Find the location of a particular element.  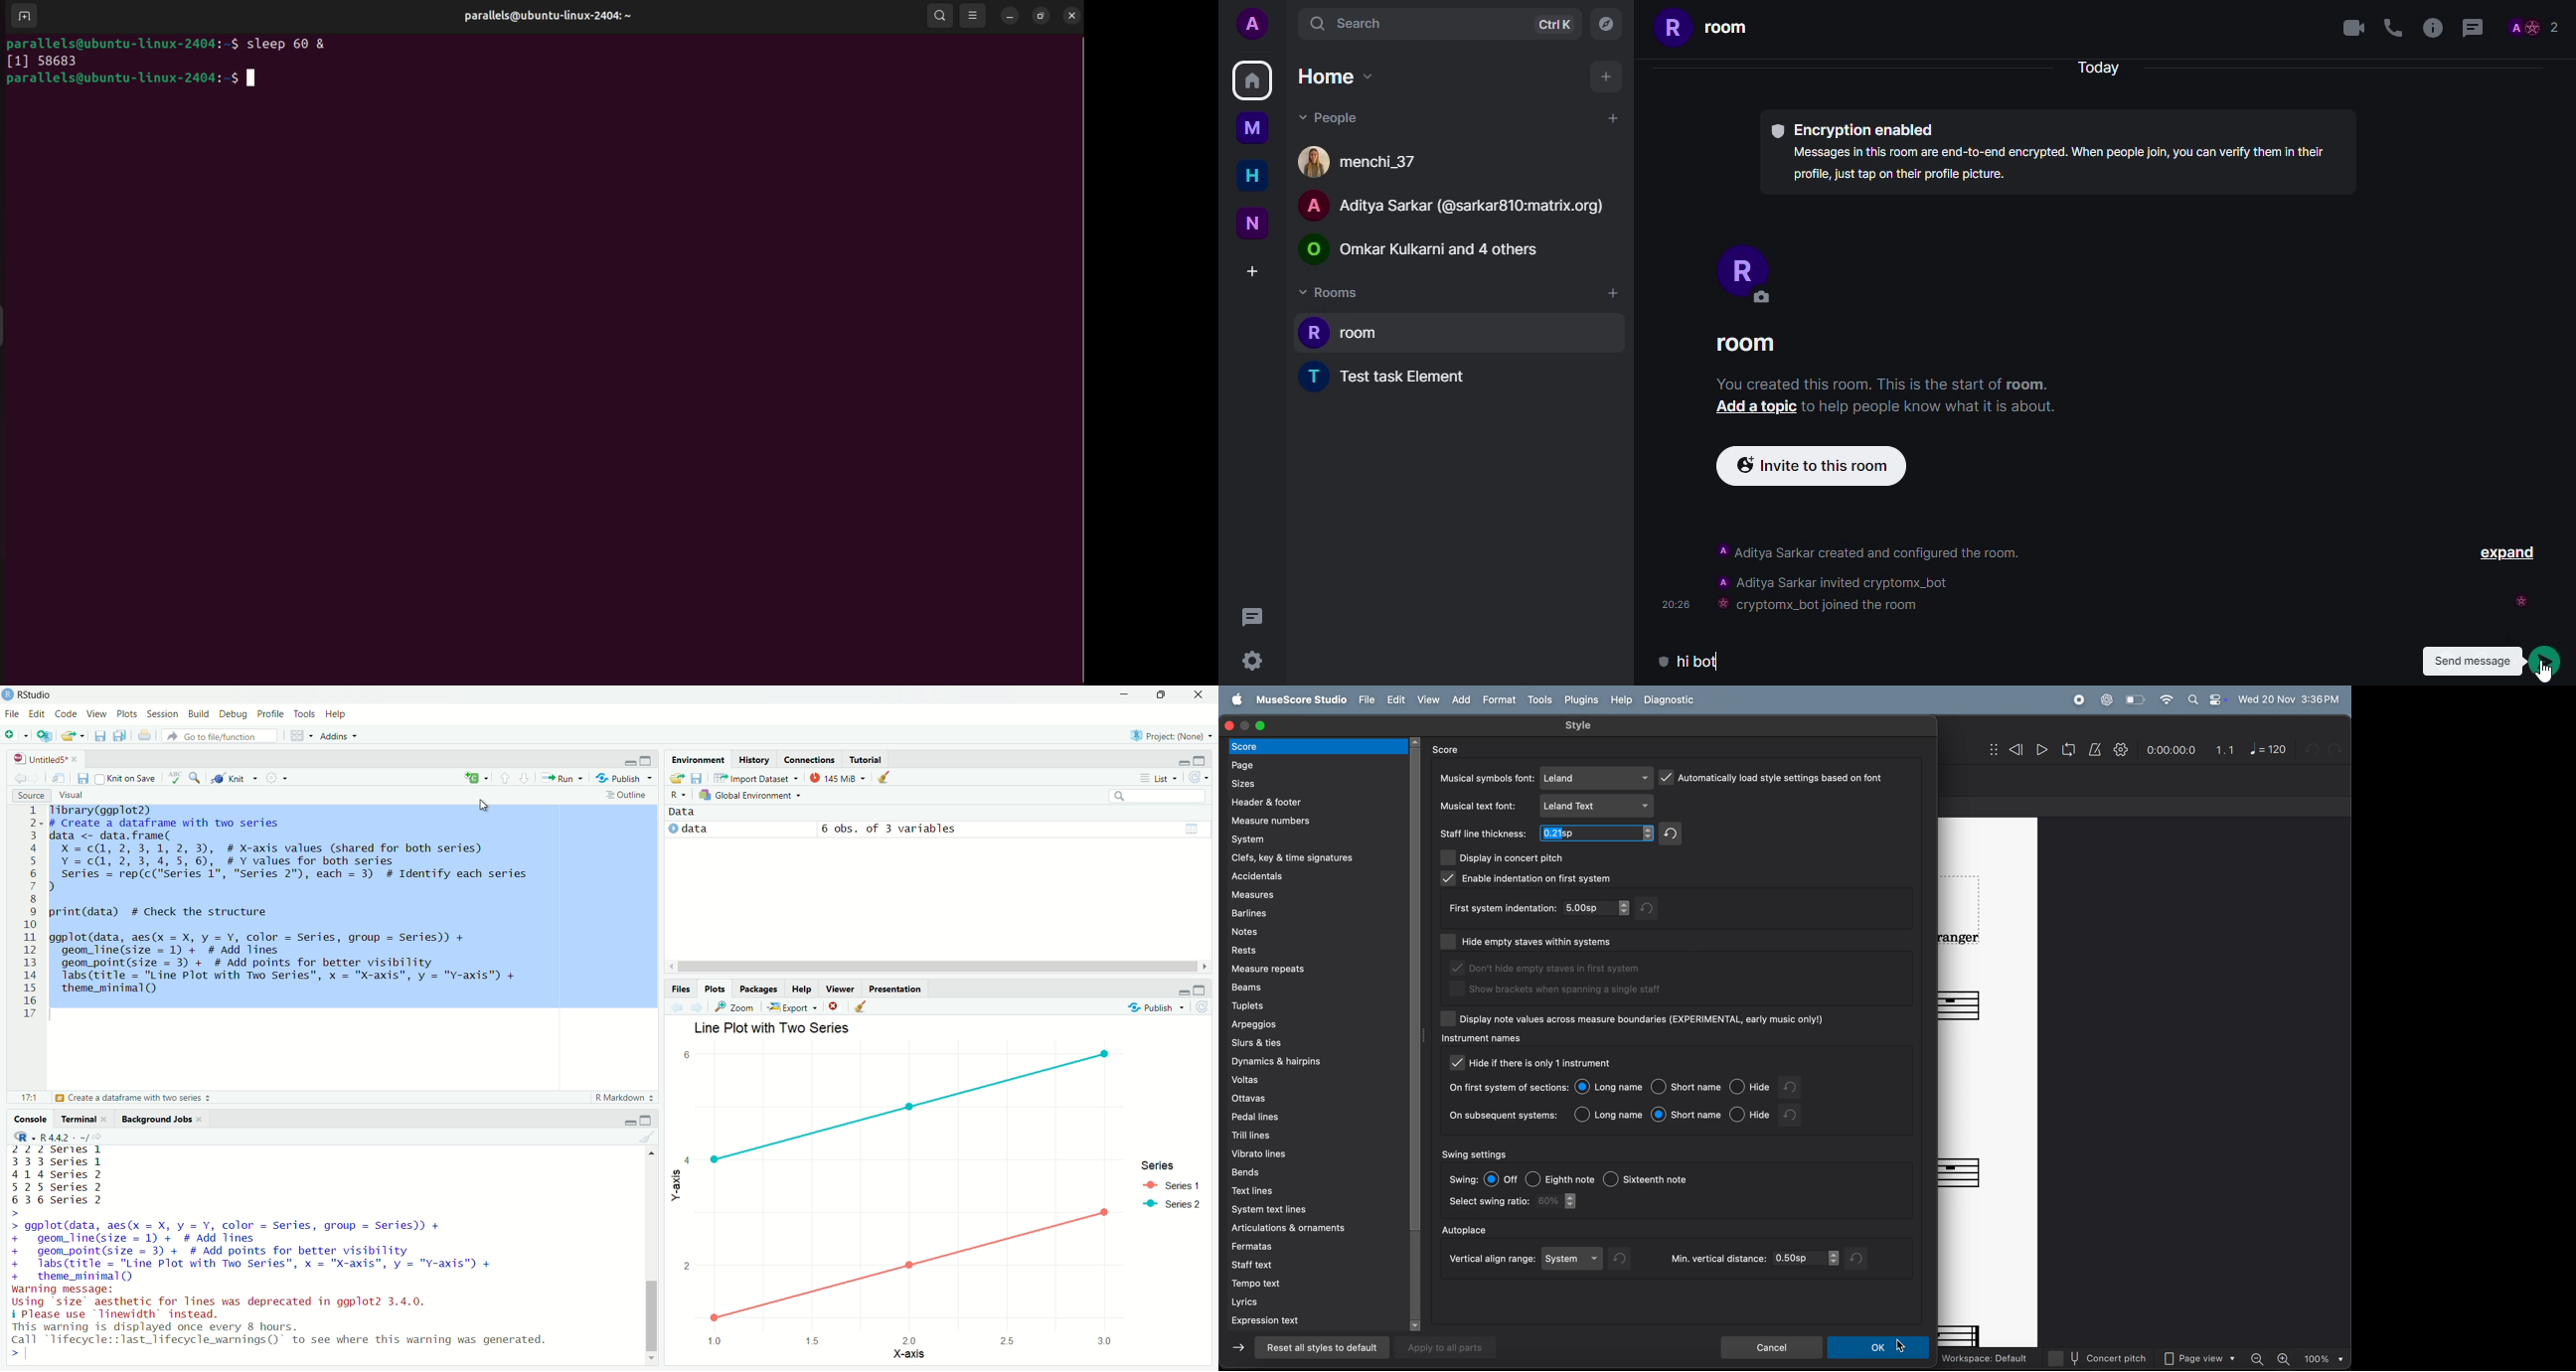

Environment is located at coordinates (698, 758).